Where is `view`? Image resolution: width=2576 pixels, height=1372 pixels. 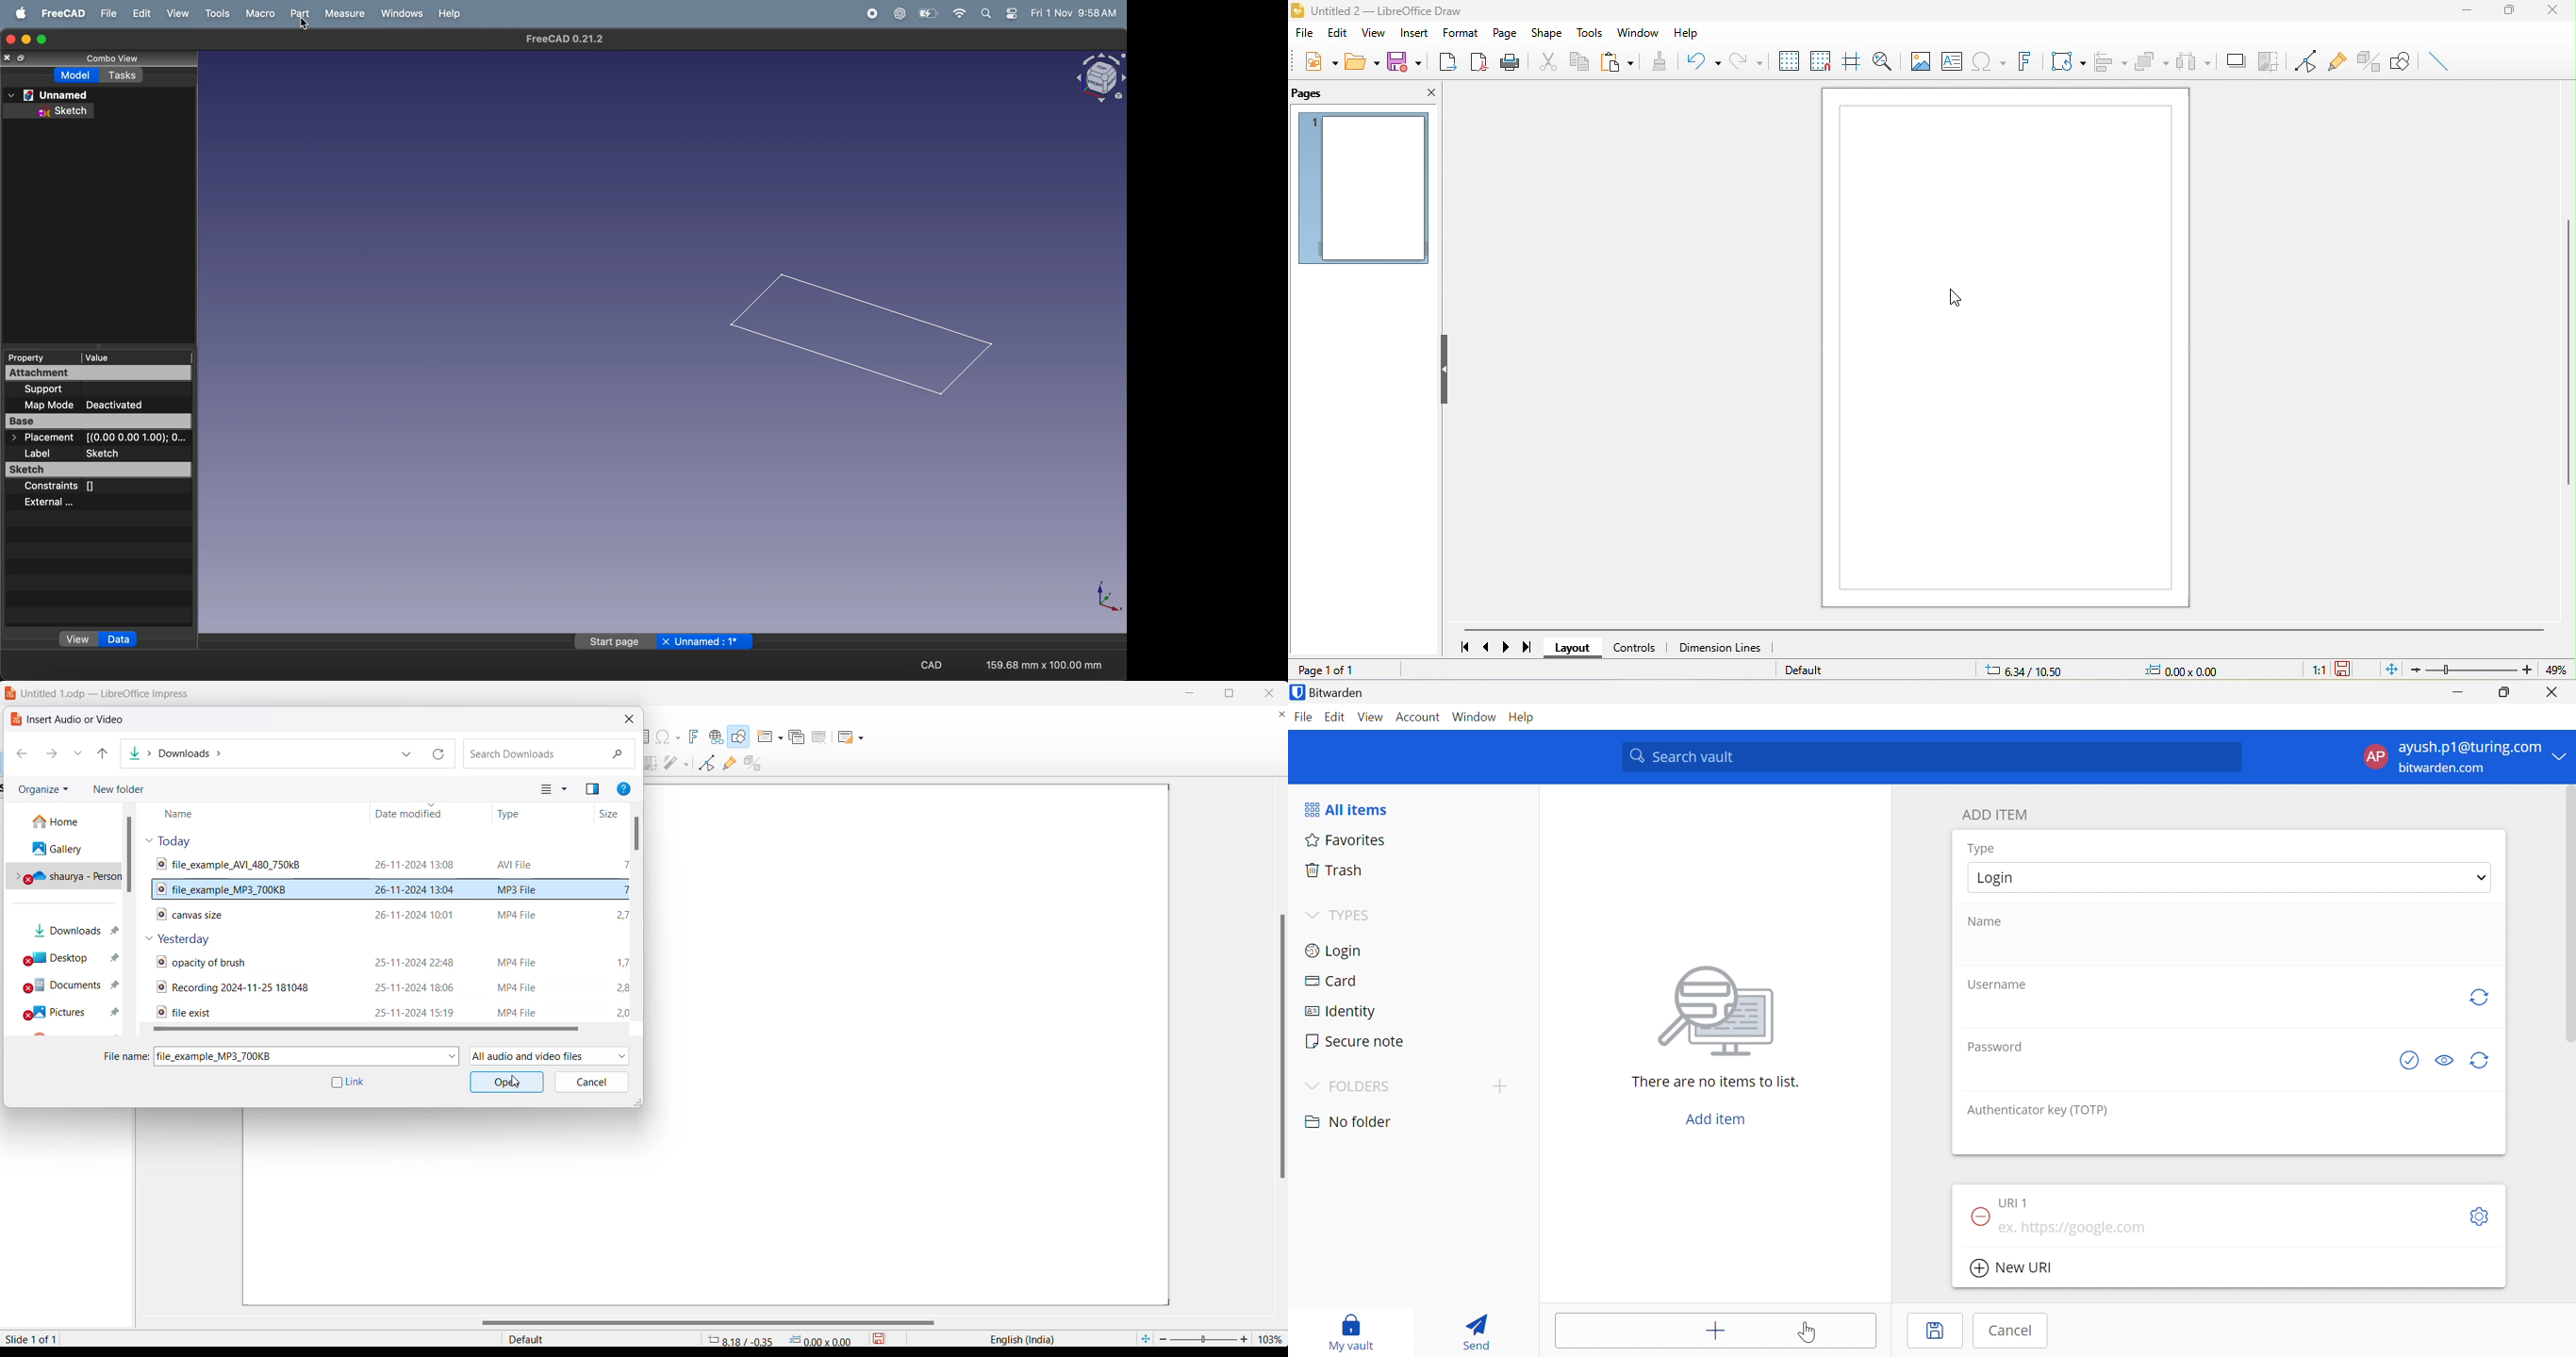 view is located at coordinates (78, 639).